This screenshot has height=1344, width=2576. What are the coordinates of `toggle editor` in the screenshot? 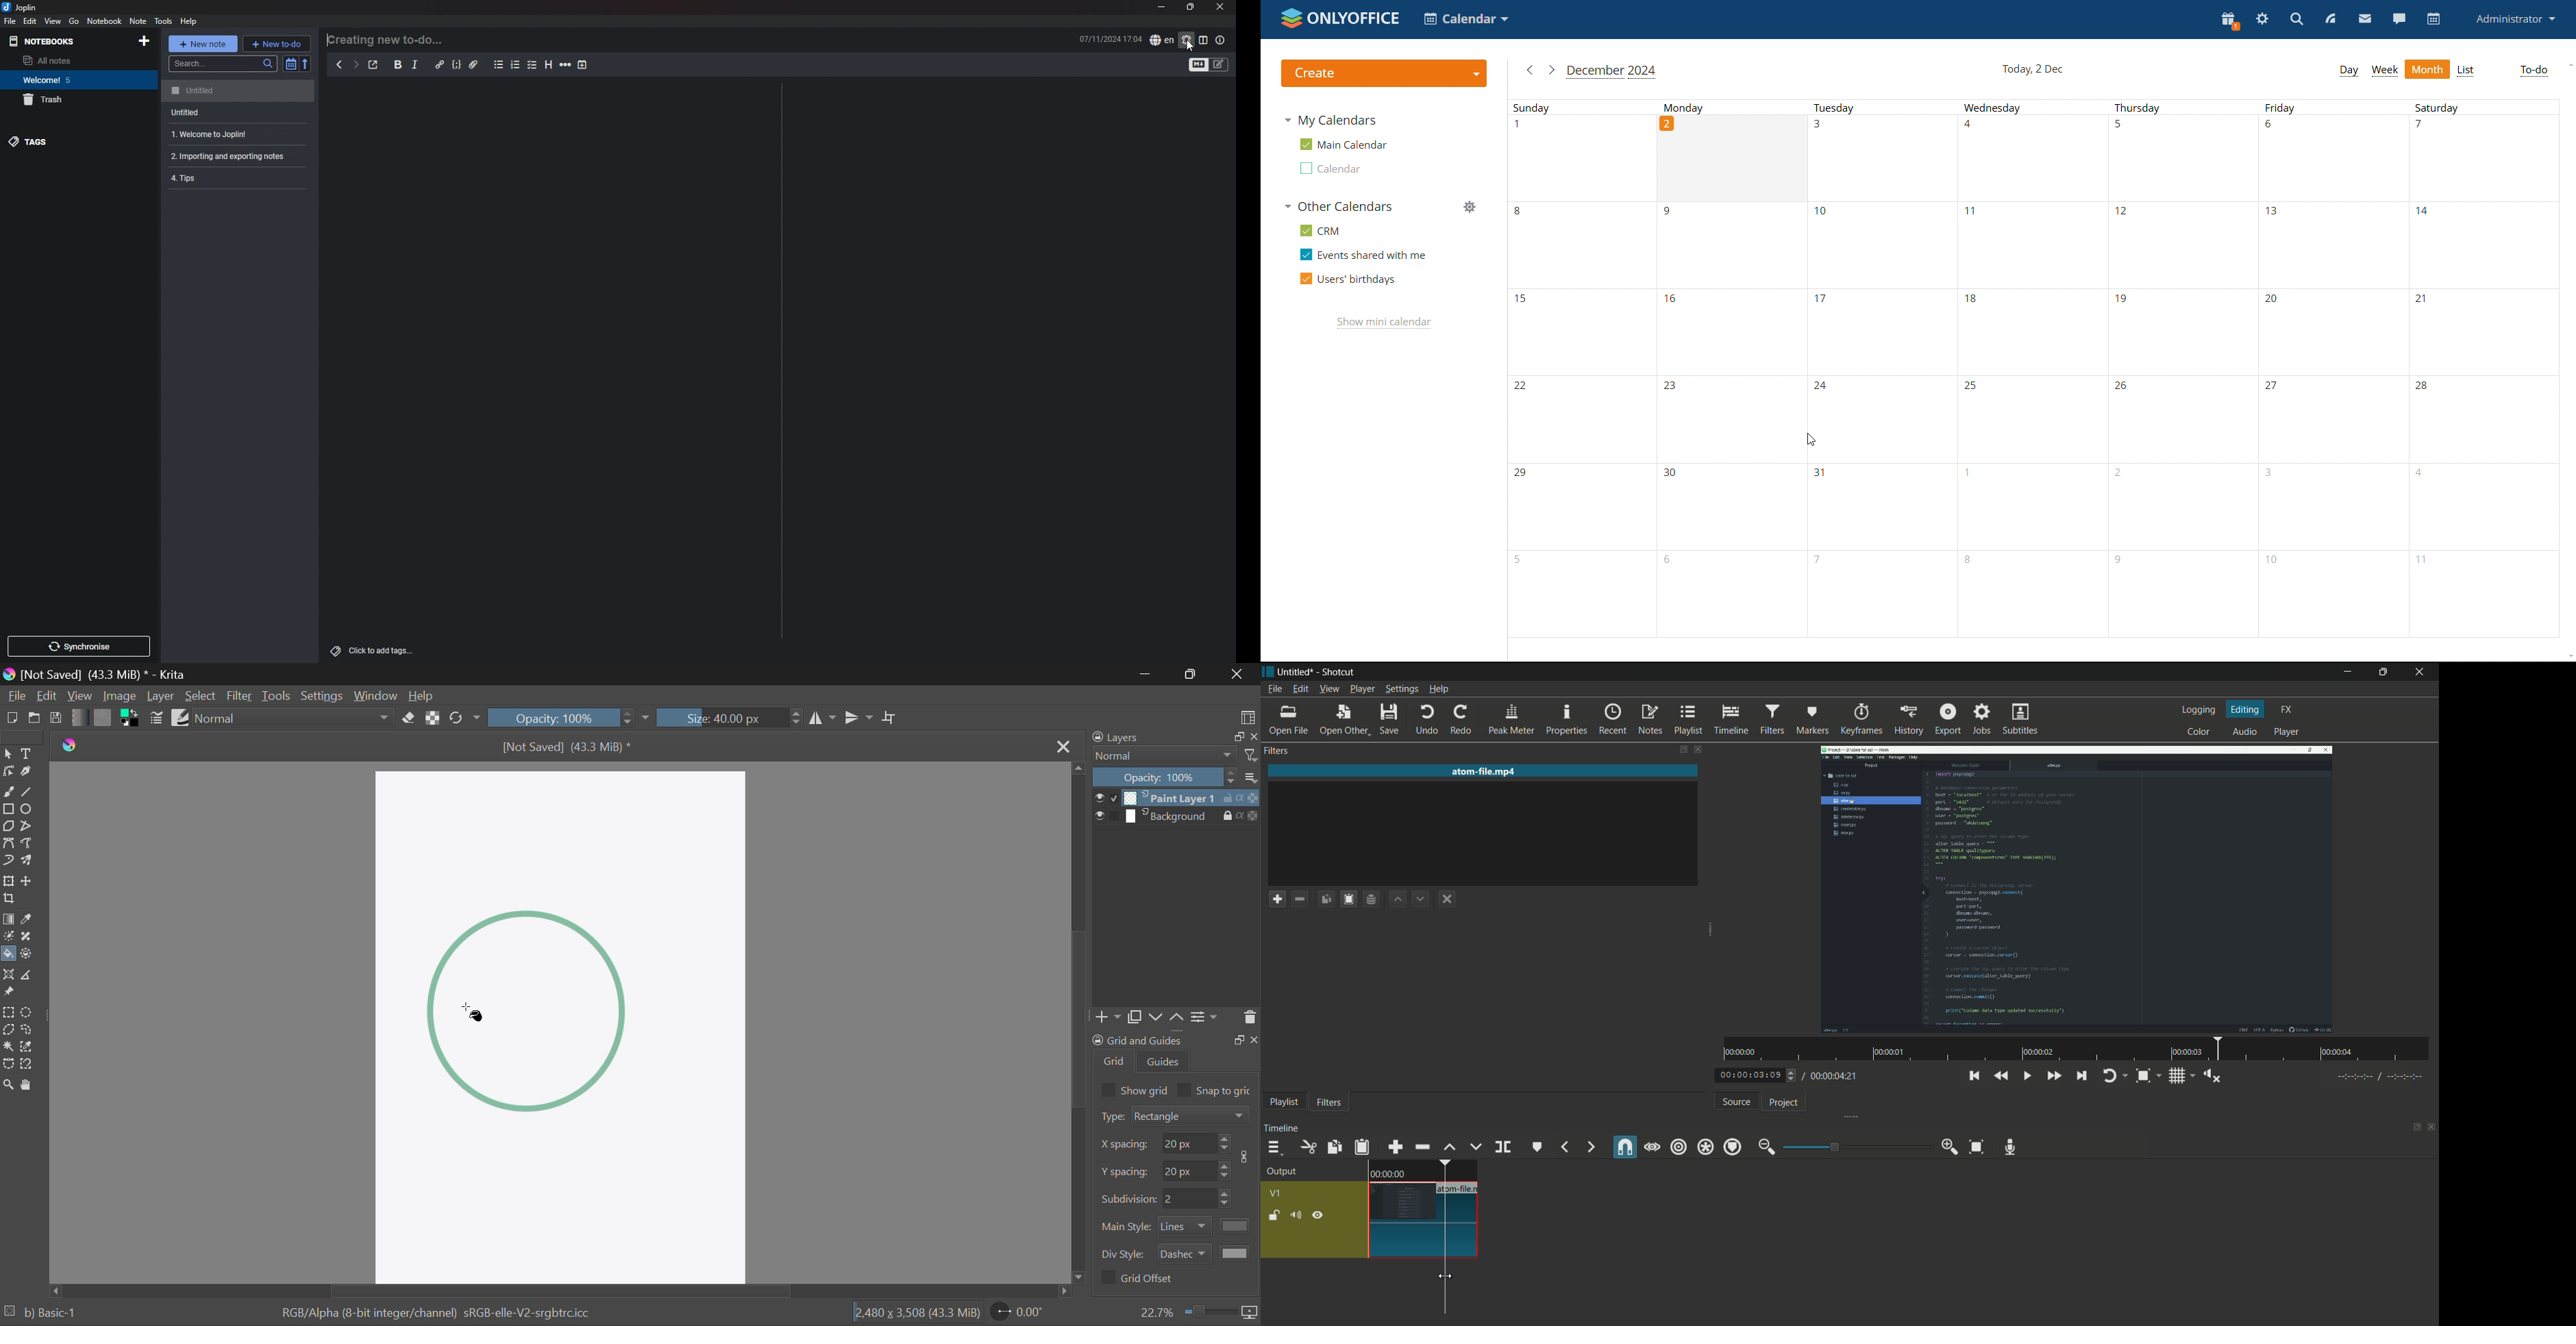 It's located at (1198, 64).